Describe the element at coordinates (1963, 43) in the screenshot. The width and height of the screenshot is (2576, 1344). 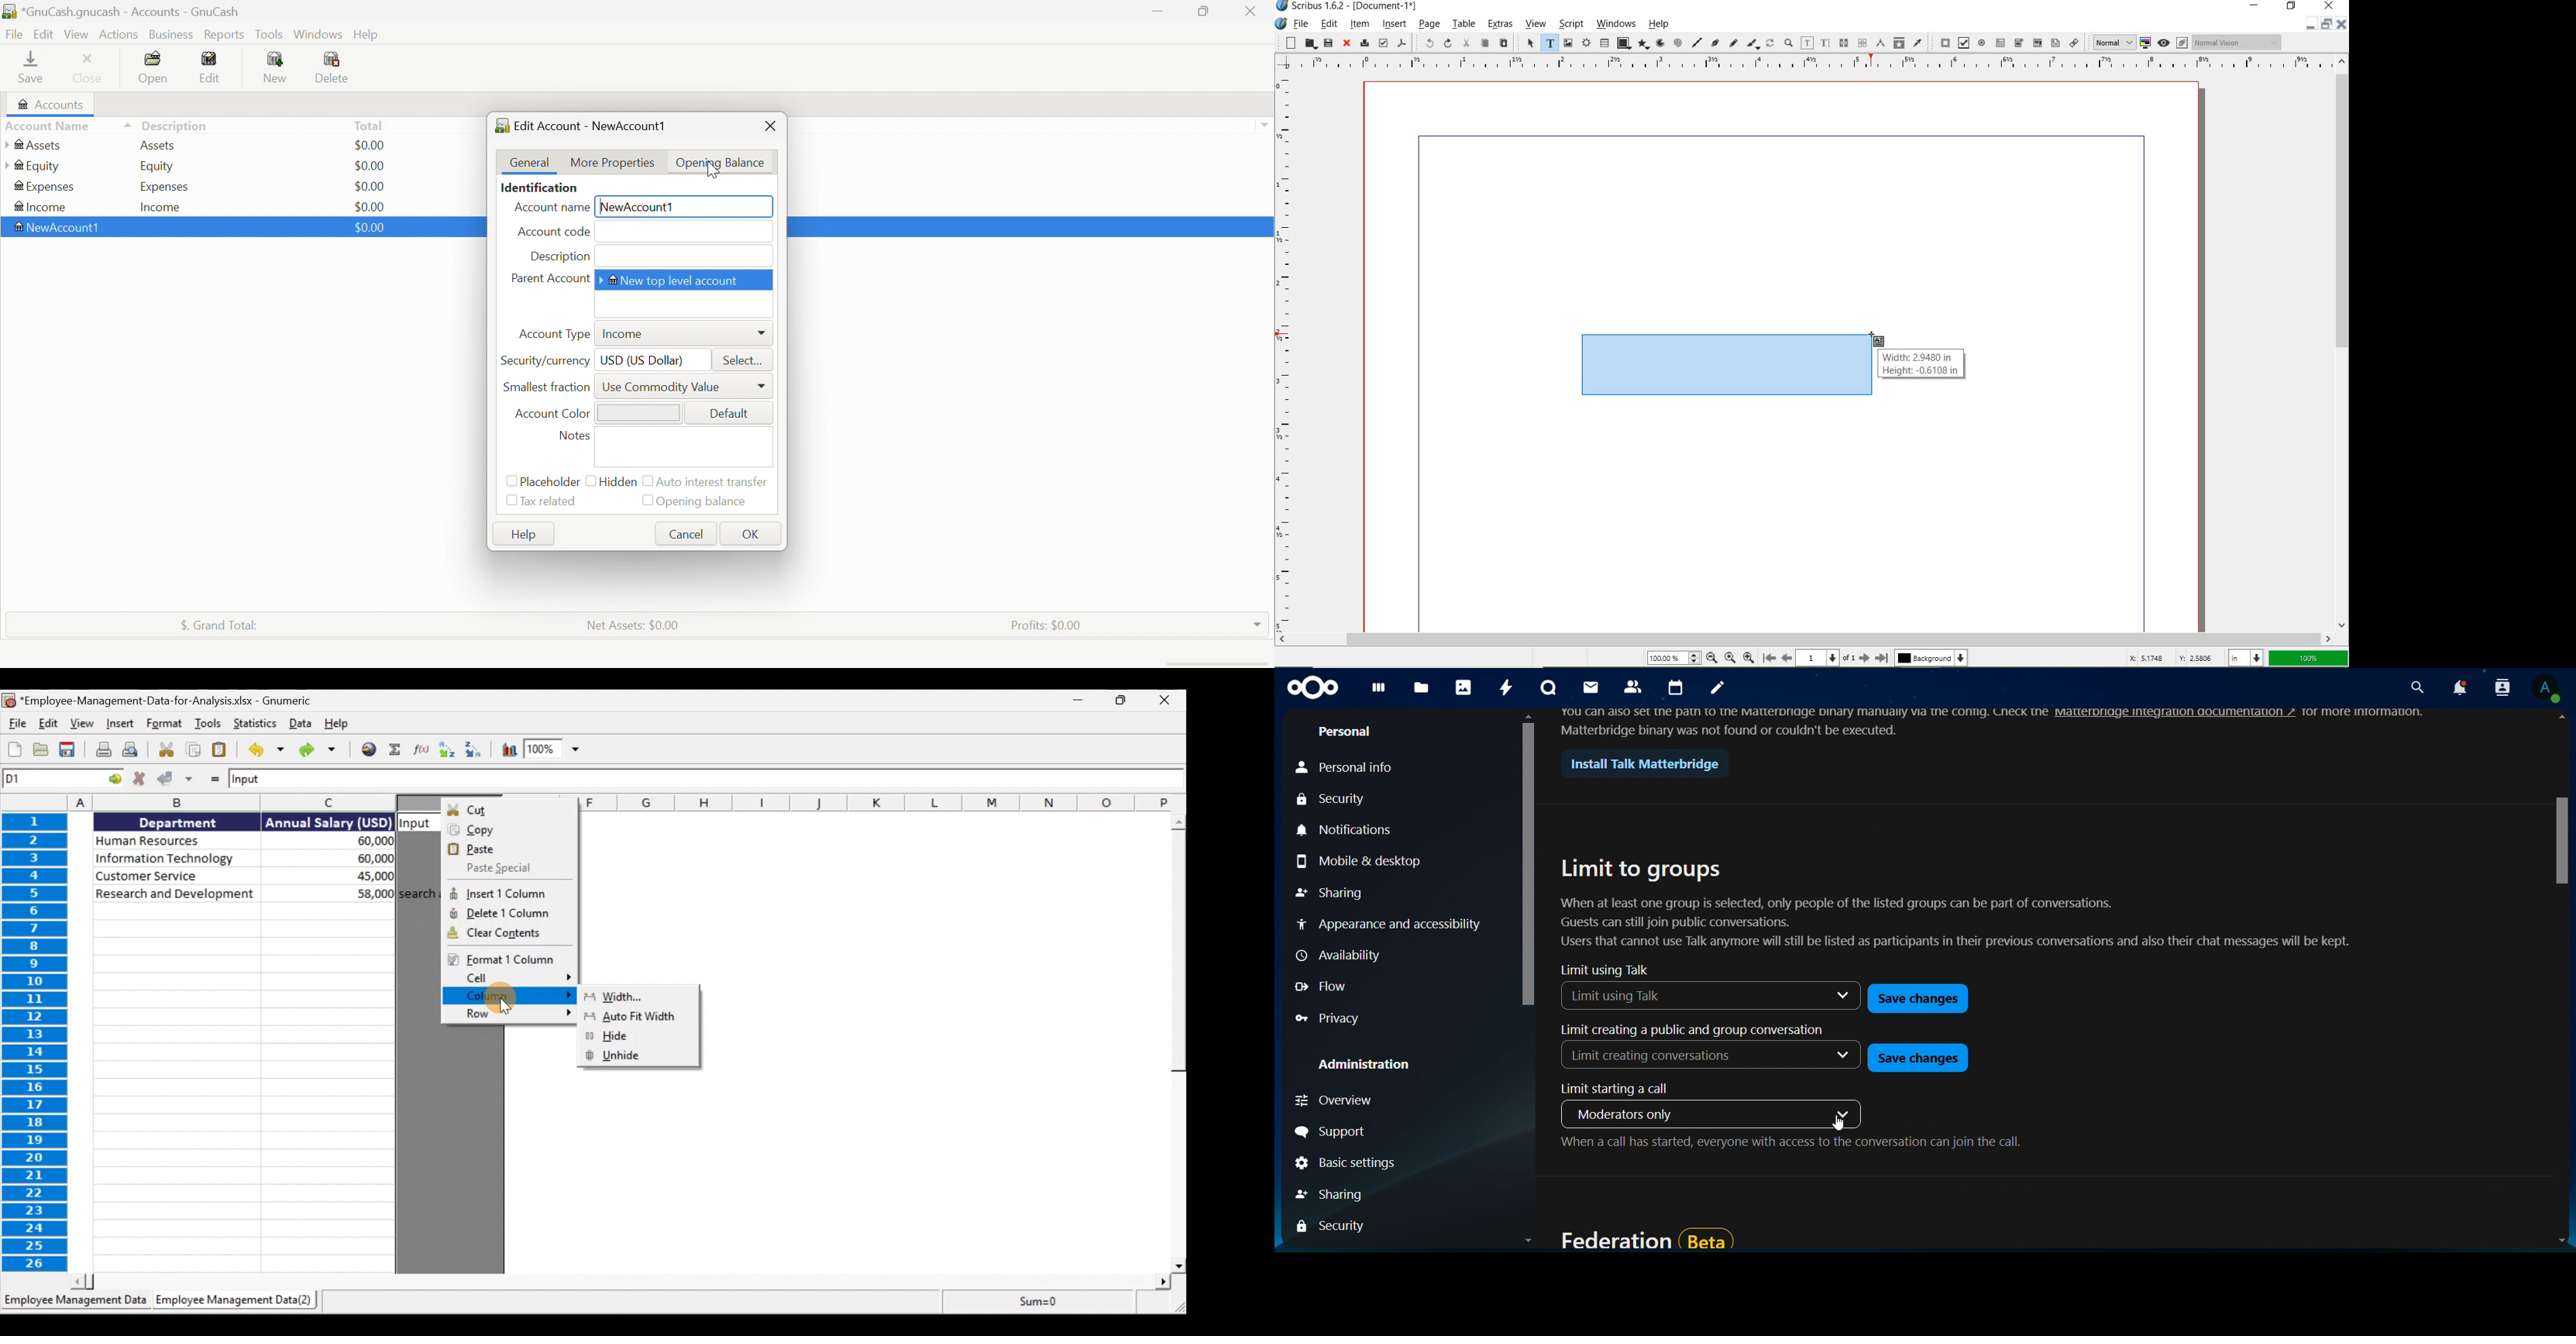
I see `pdf check box` at that location.